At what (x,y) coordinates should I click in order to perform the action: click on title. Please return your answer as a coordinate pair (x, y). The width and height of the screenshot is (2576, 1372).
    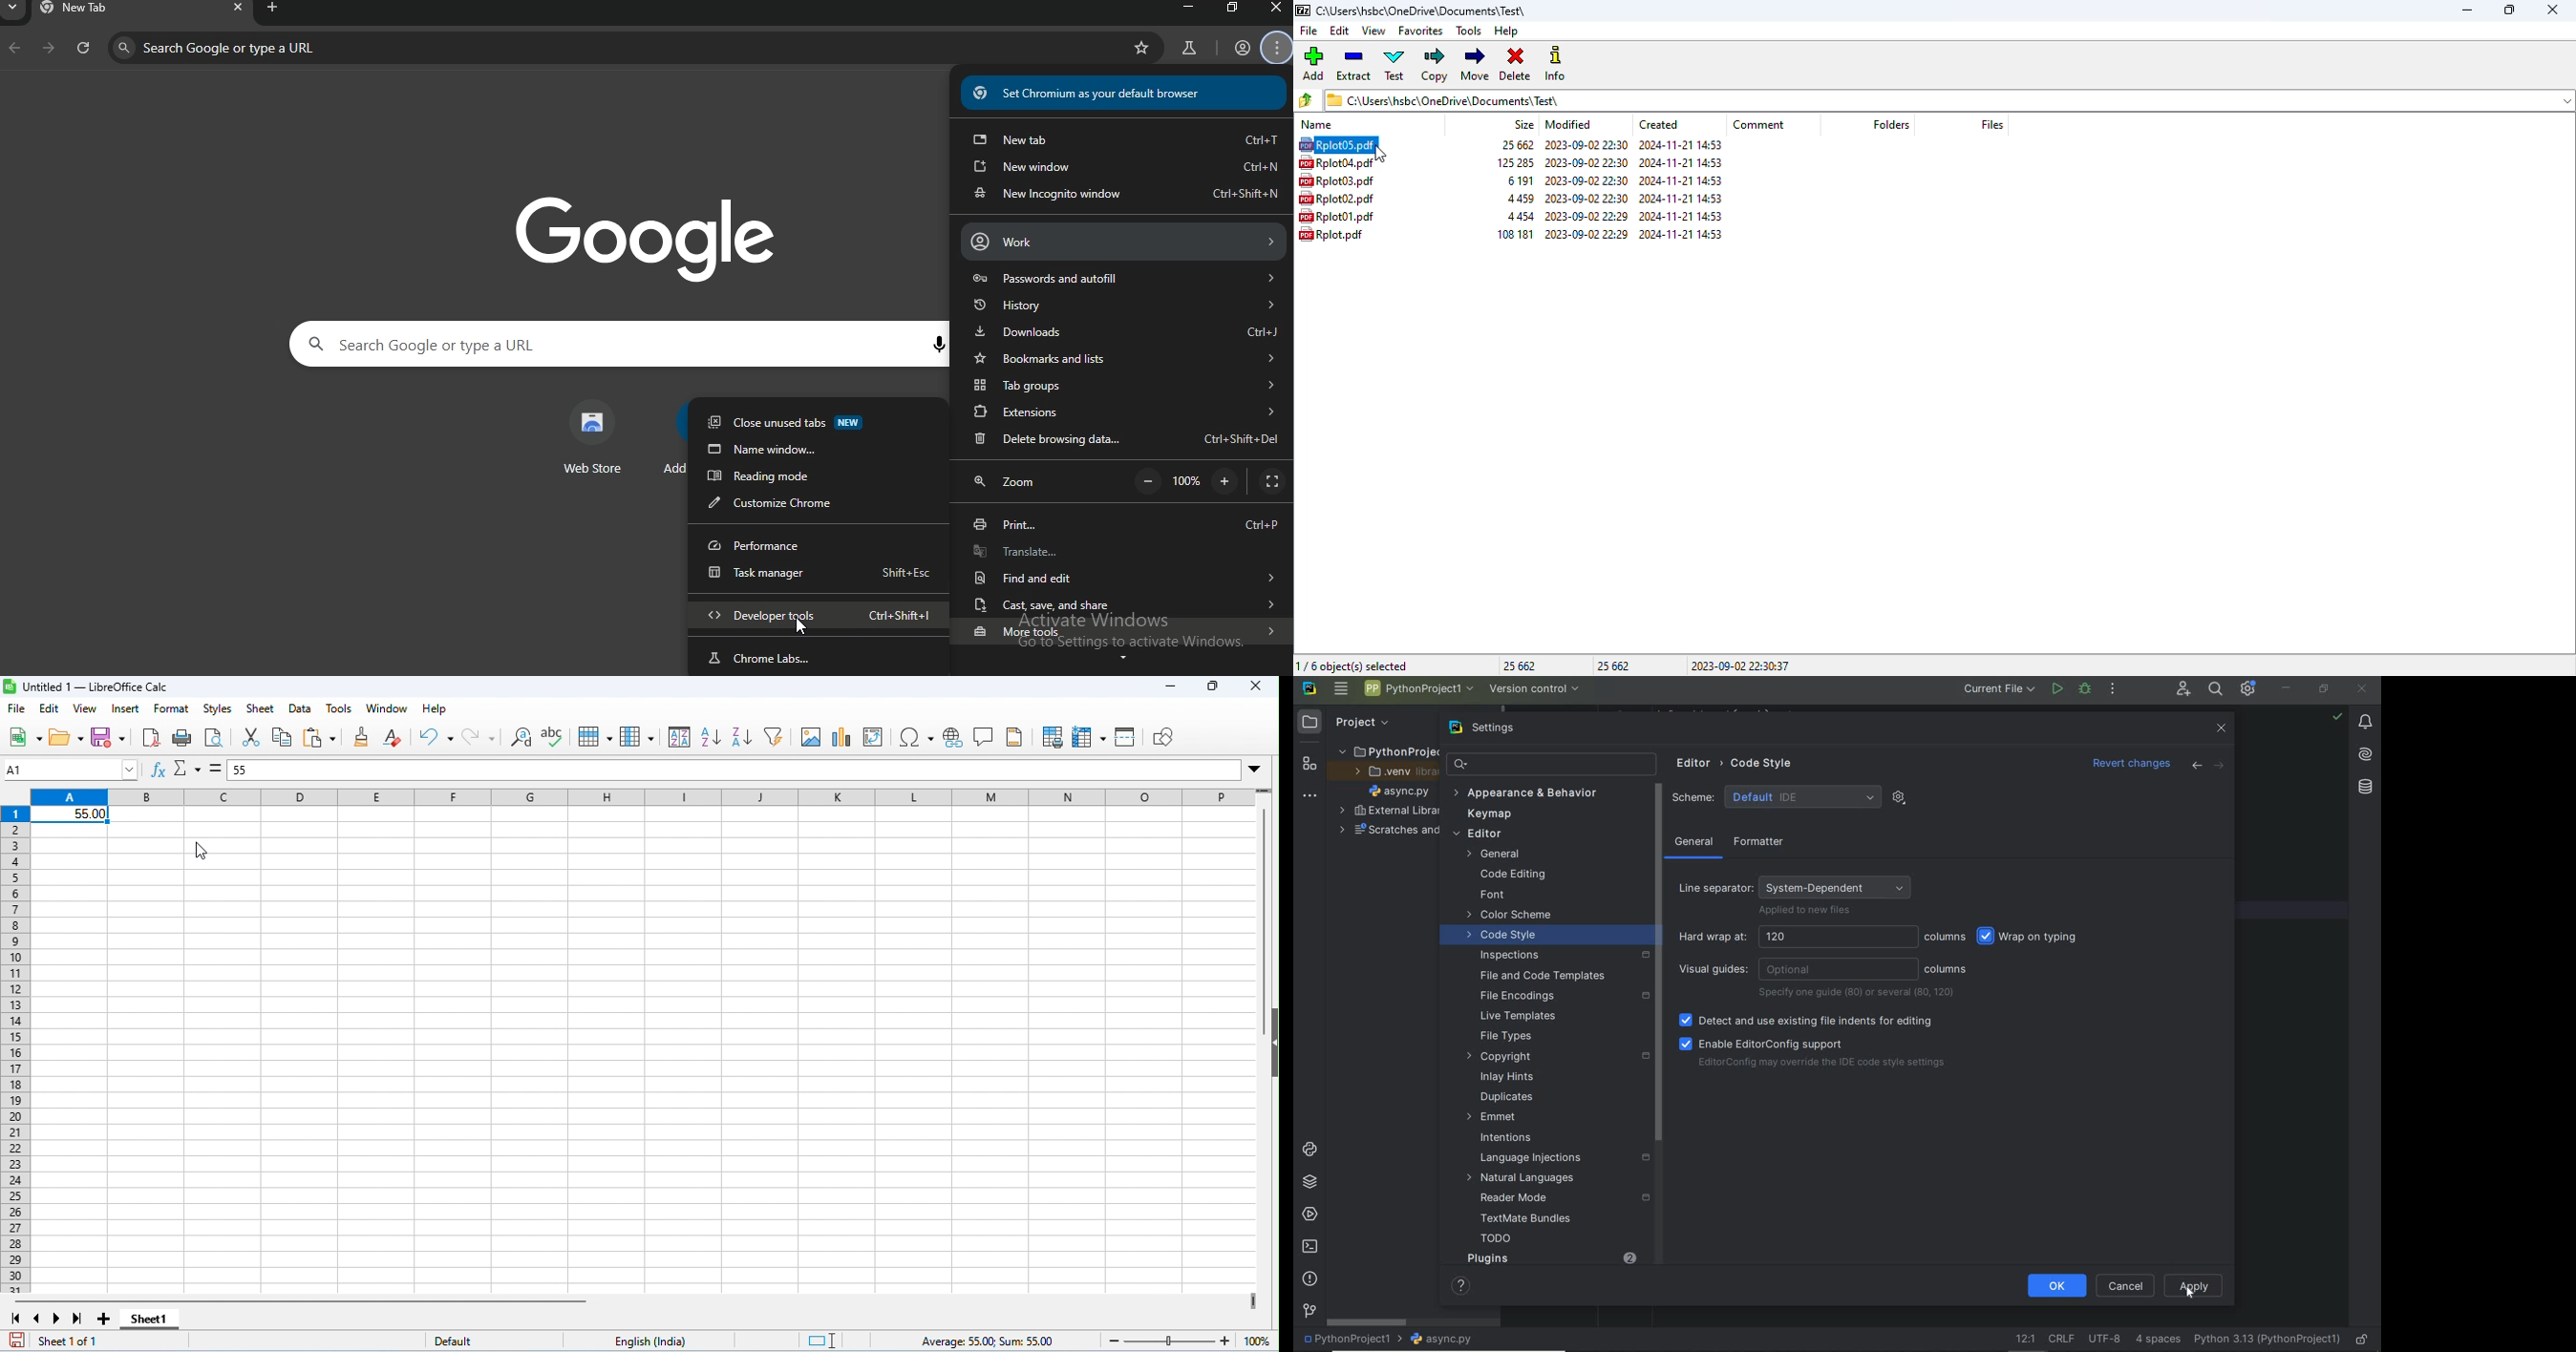
    Looking at the image, I should click on (86, 686).